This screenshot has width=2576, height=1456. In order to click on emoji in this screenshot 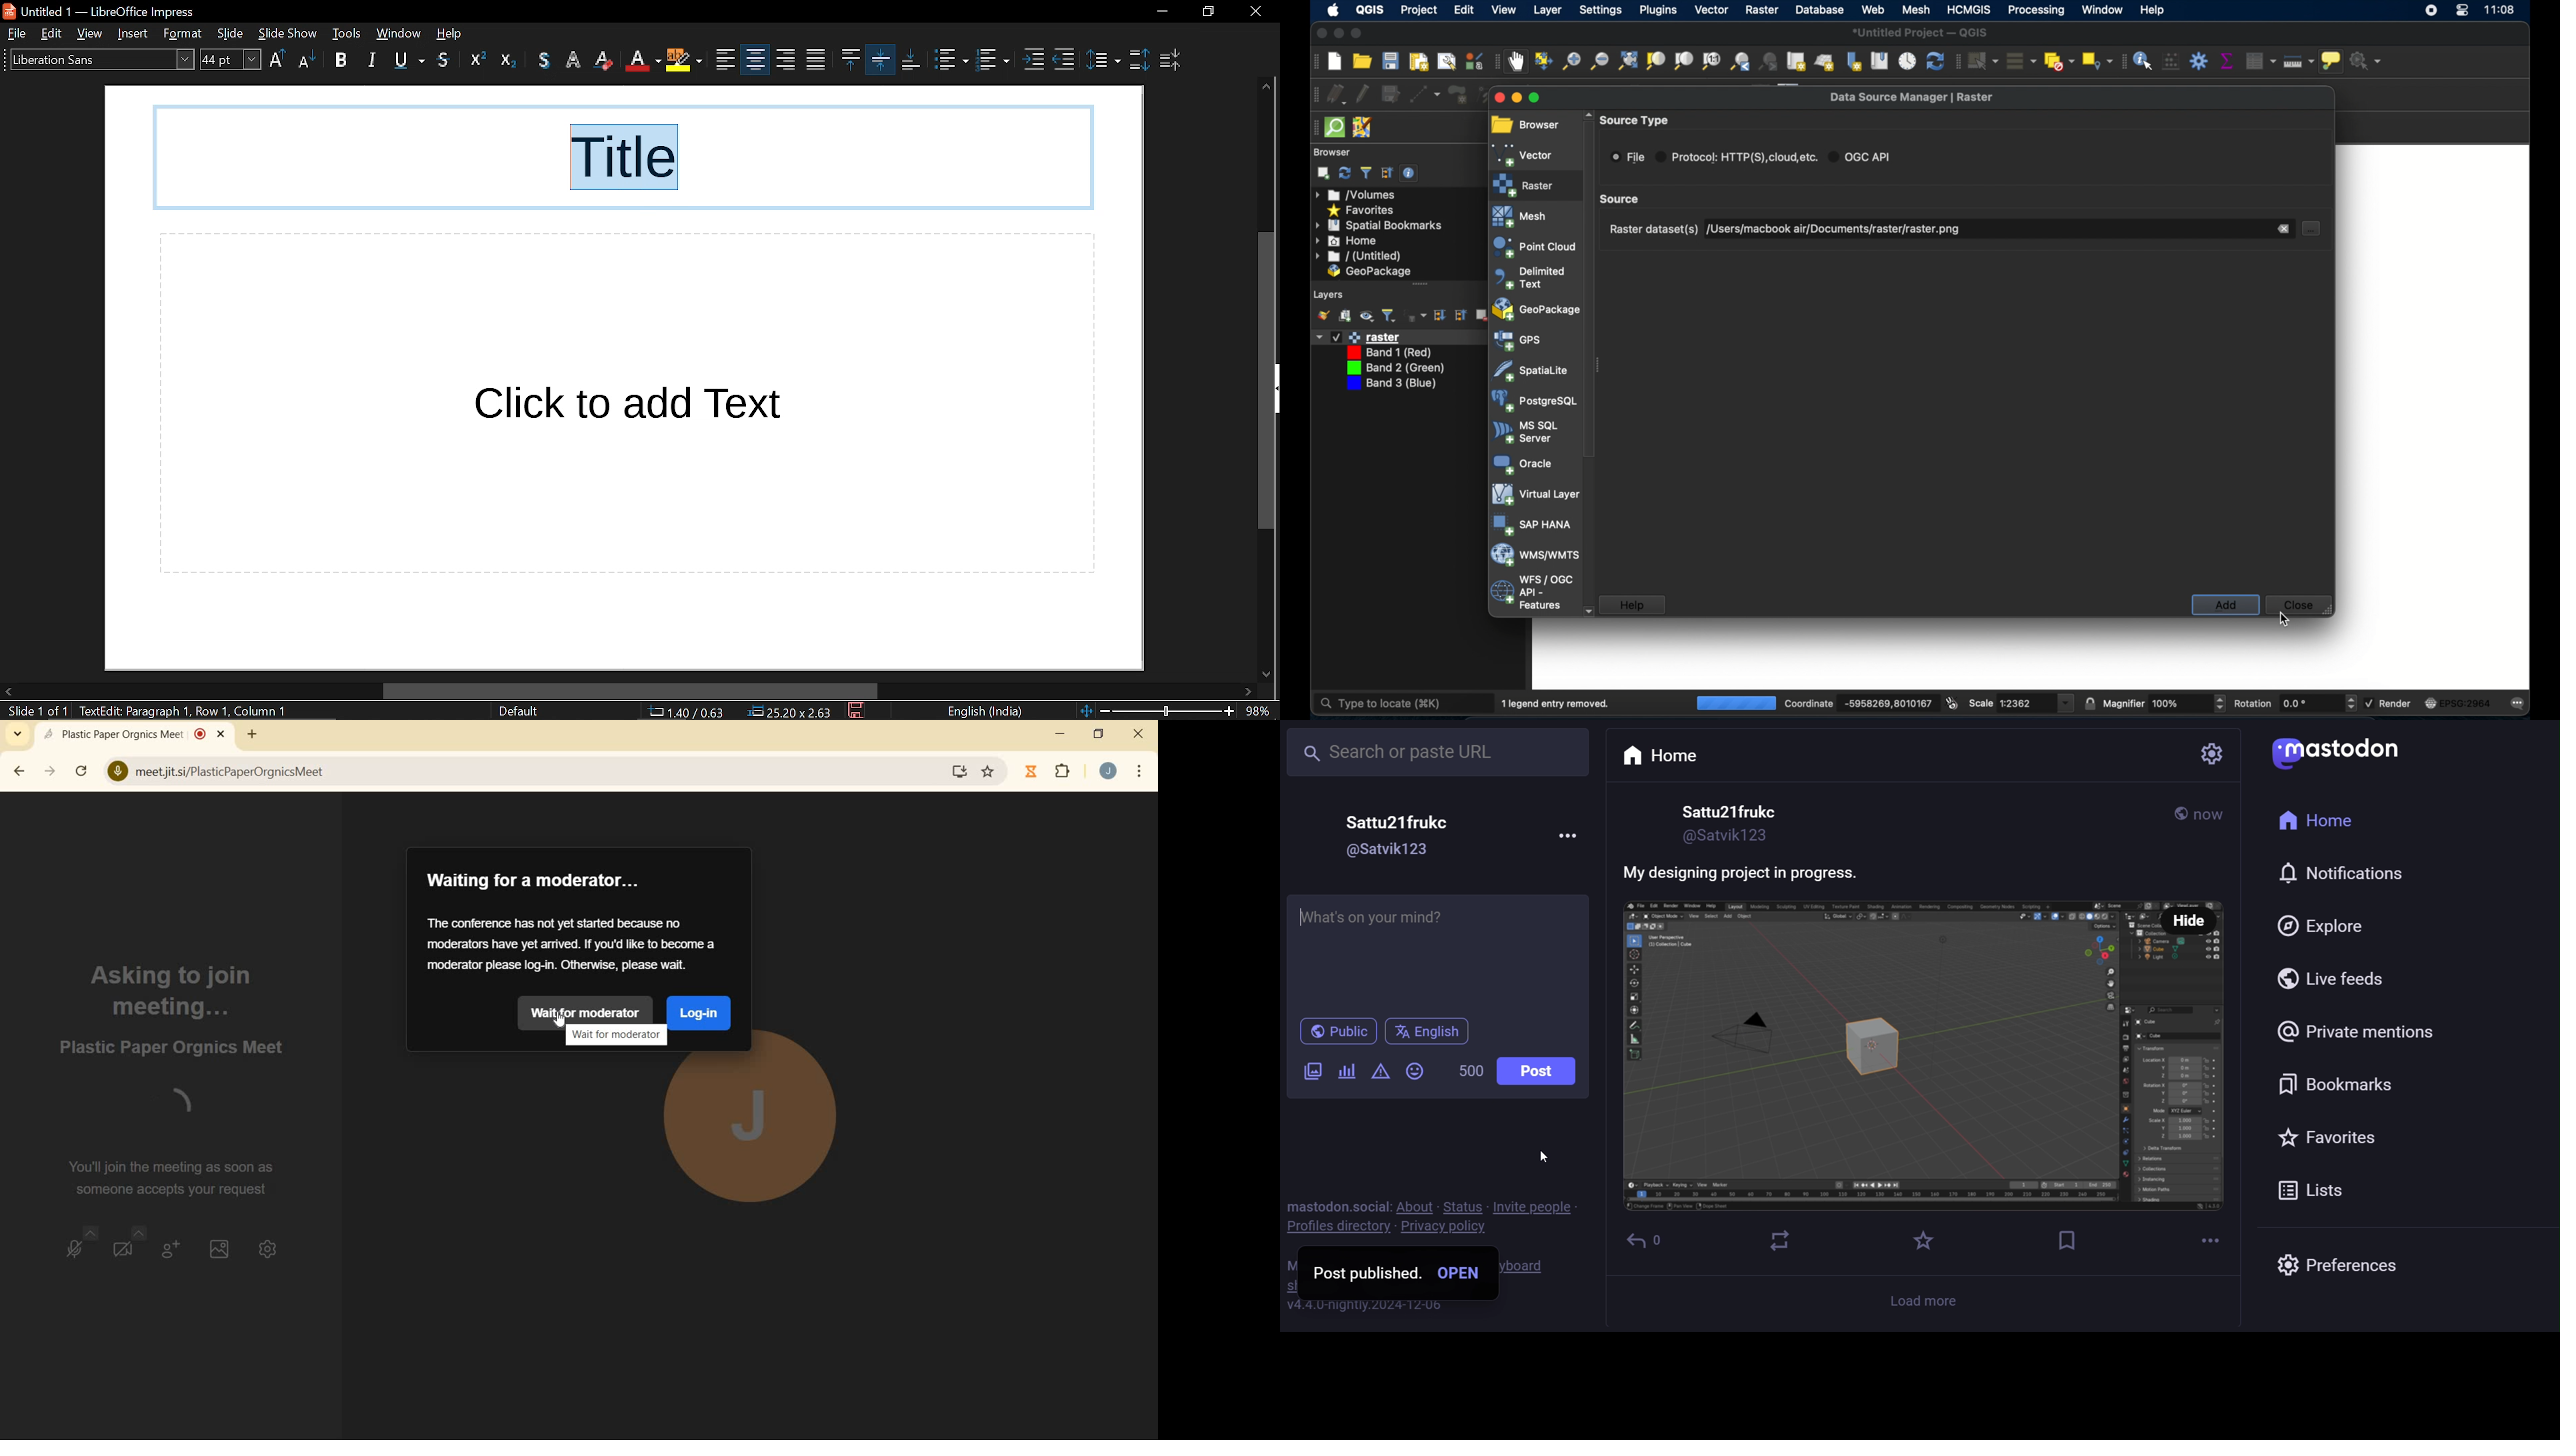, I will do `click(1413, 1071)`.